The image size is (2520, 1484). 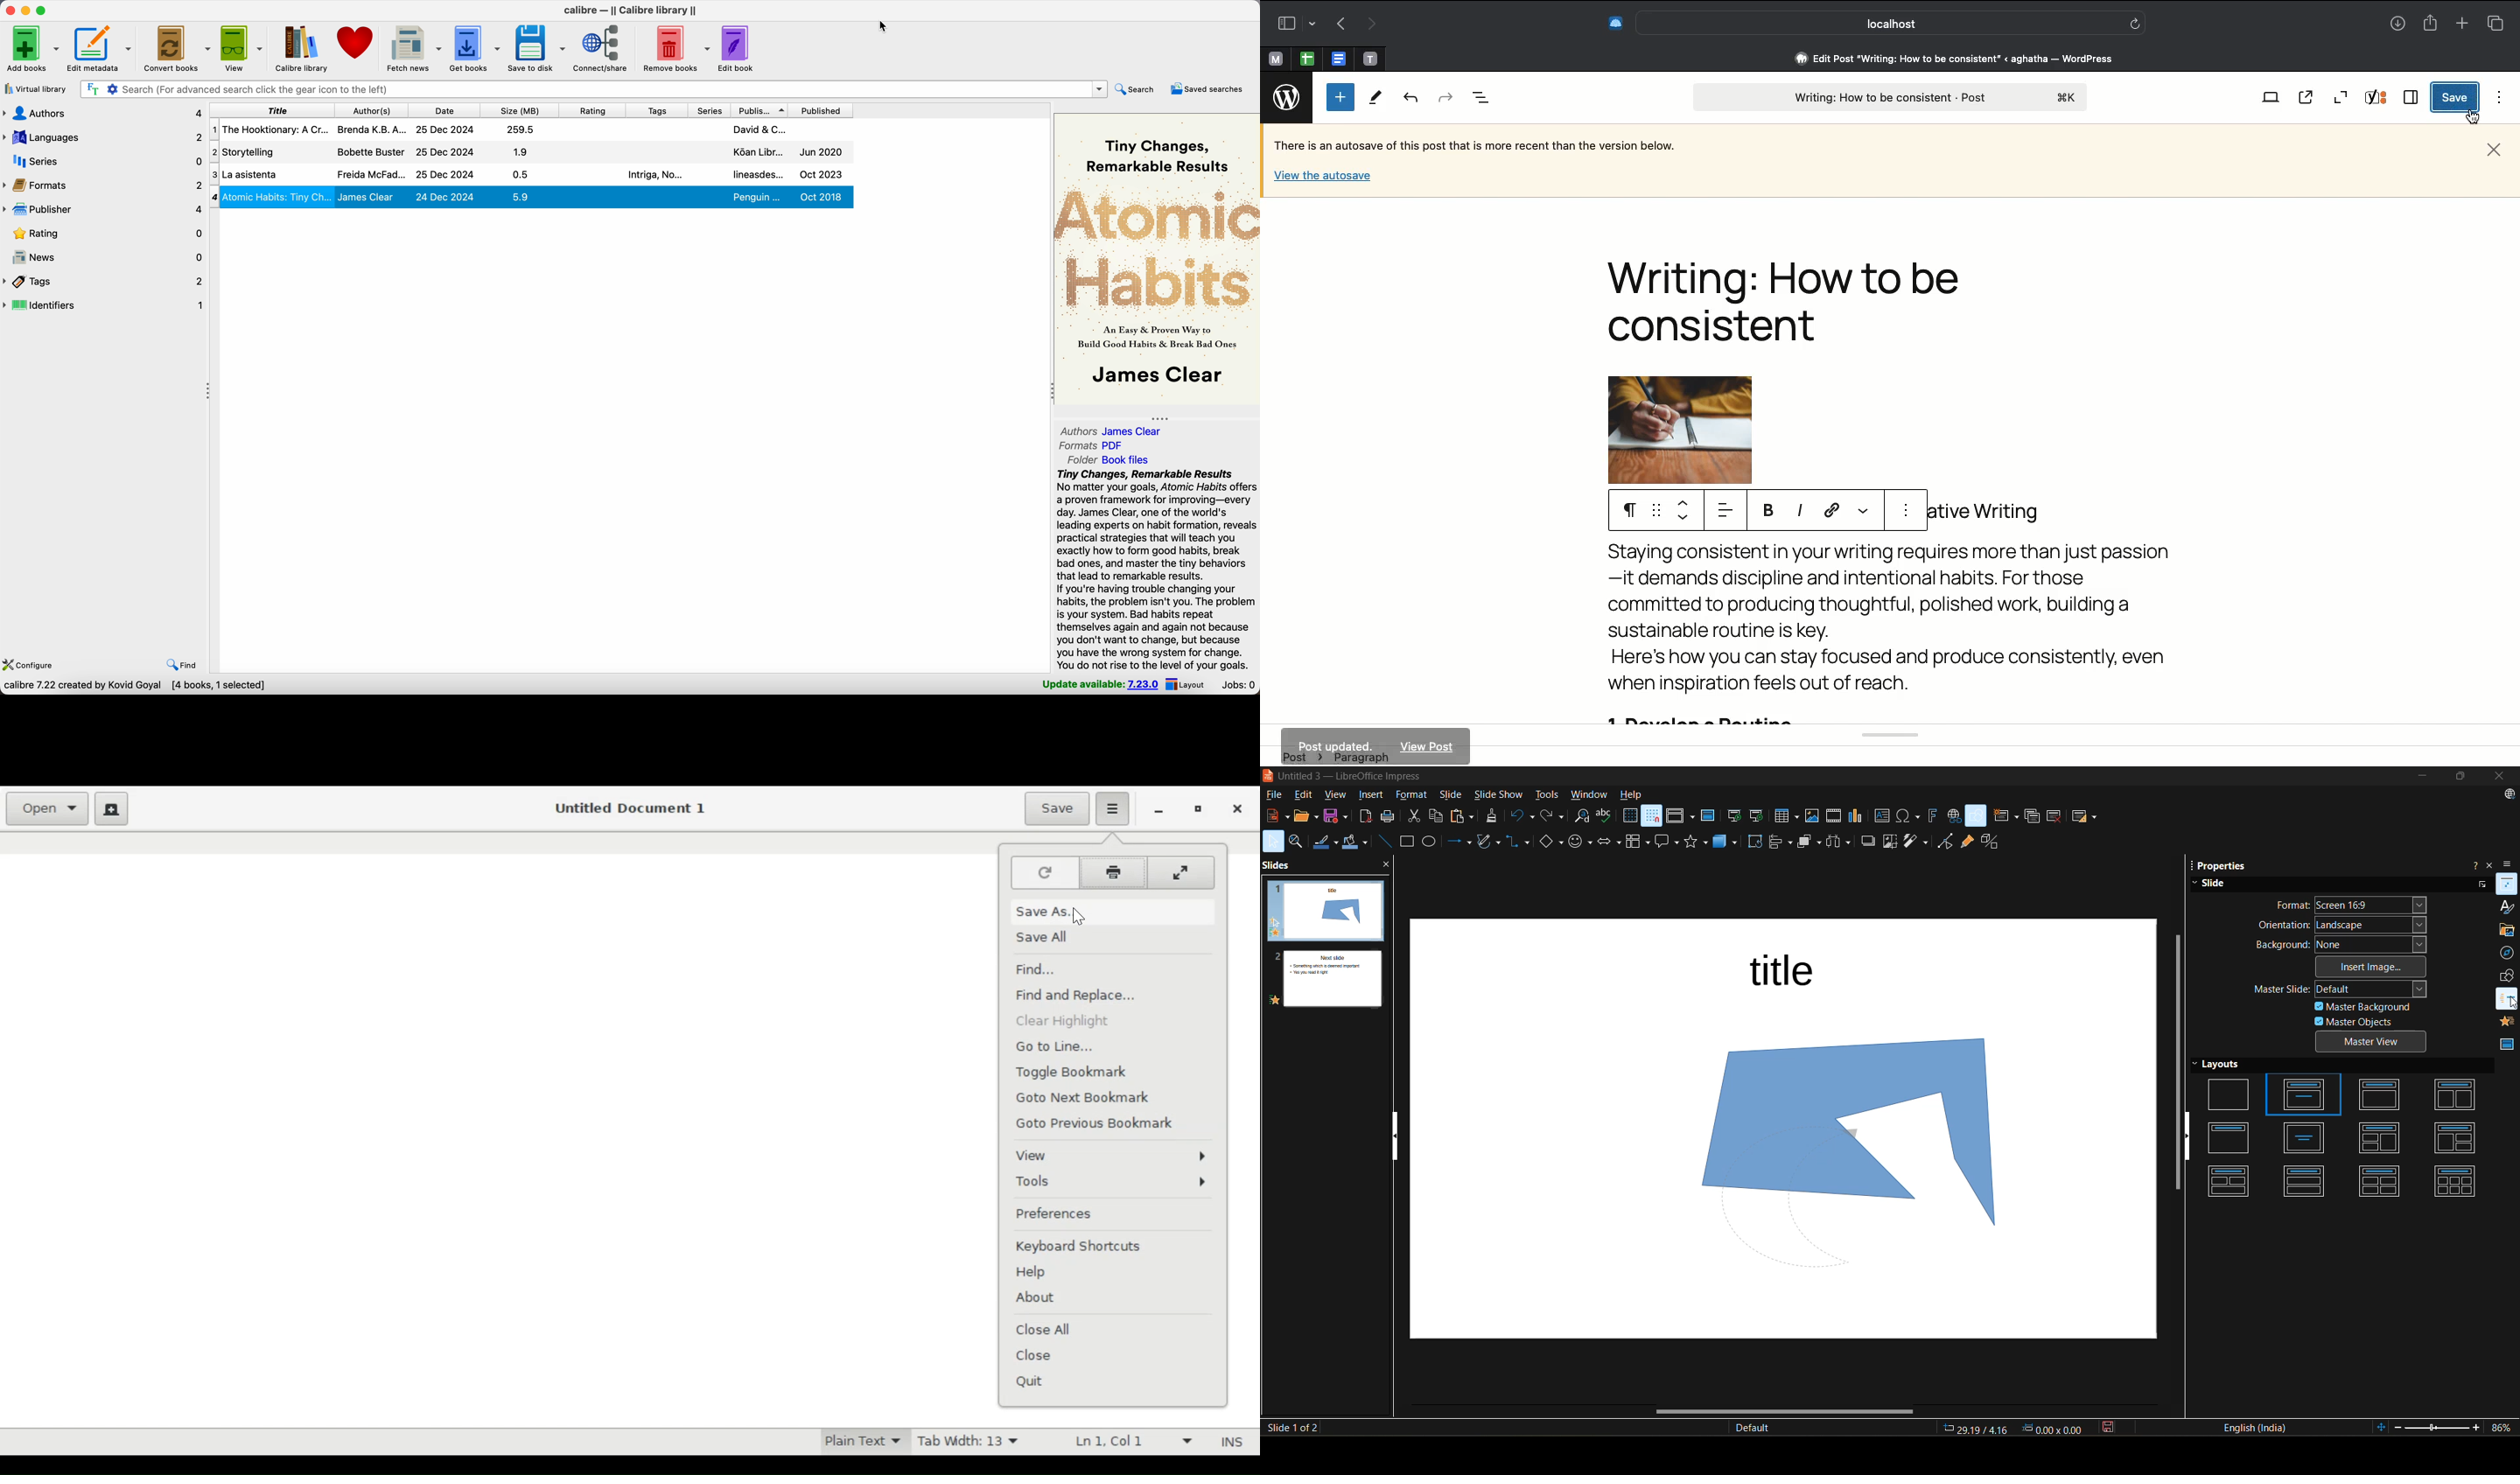 What do you see at coordinates (1630, 816) in the screenshot?
I see `display grid` at bounding box center [1630, 816].